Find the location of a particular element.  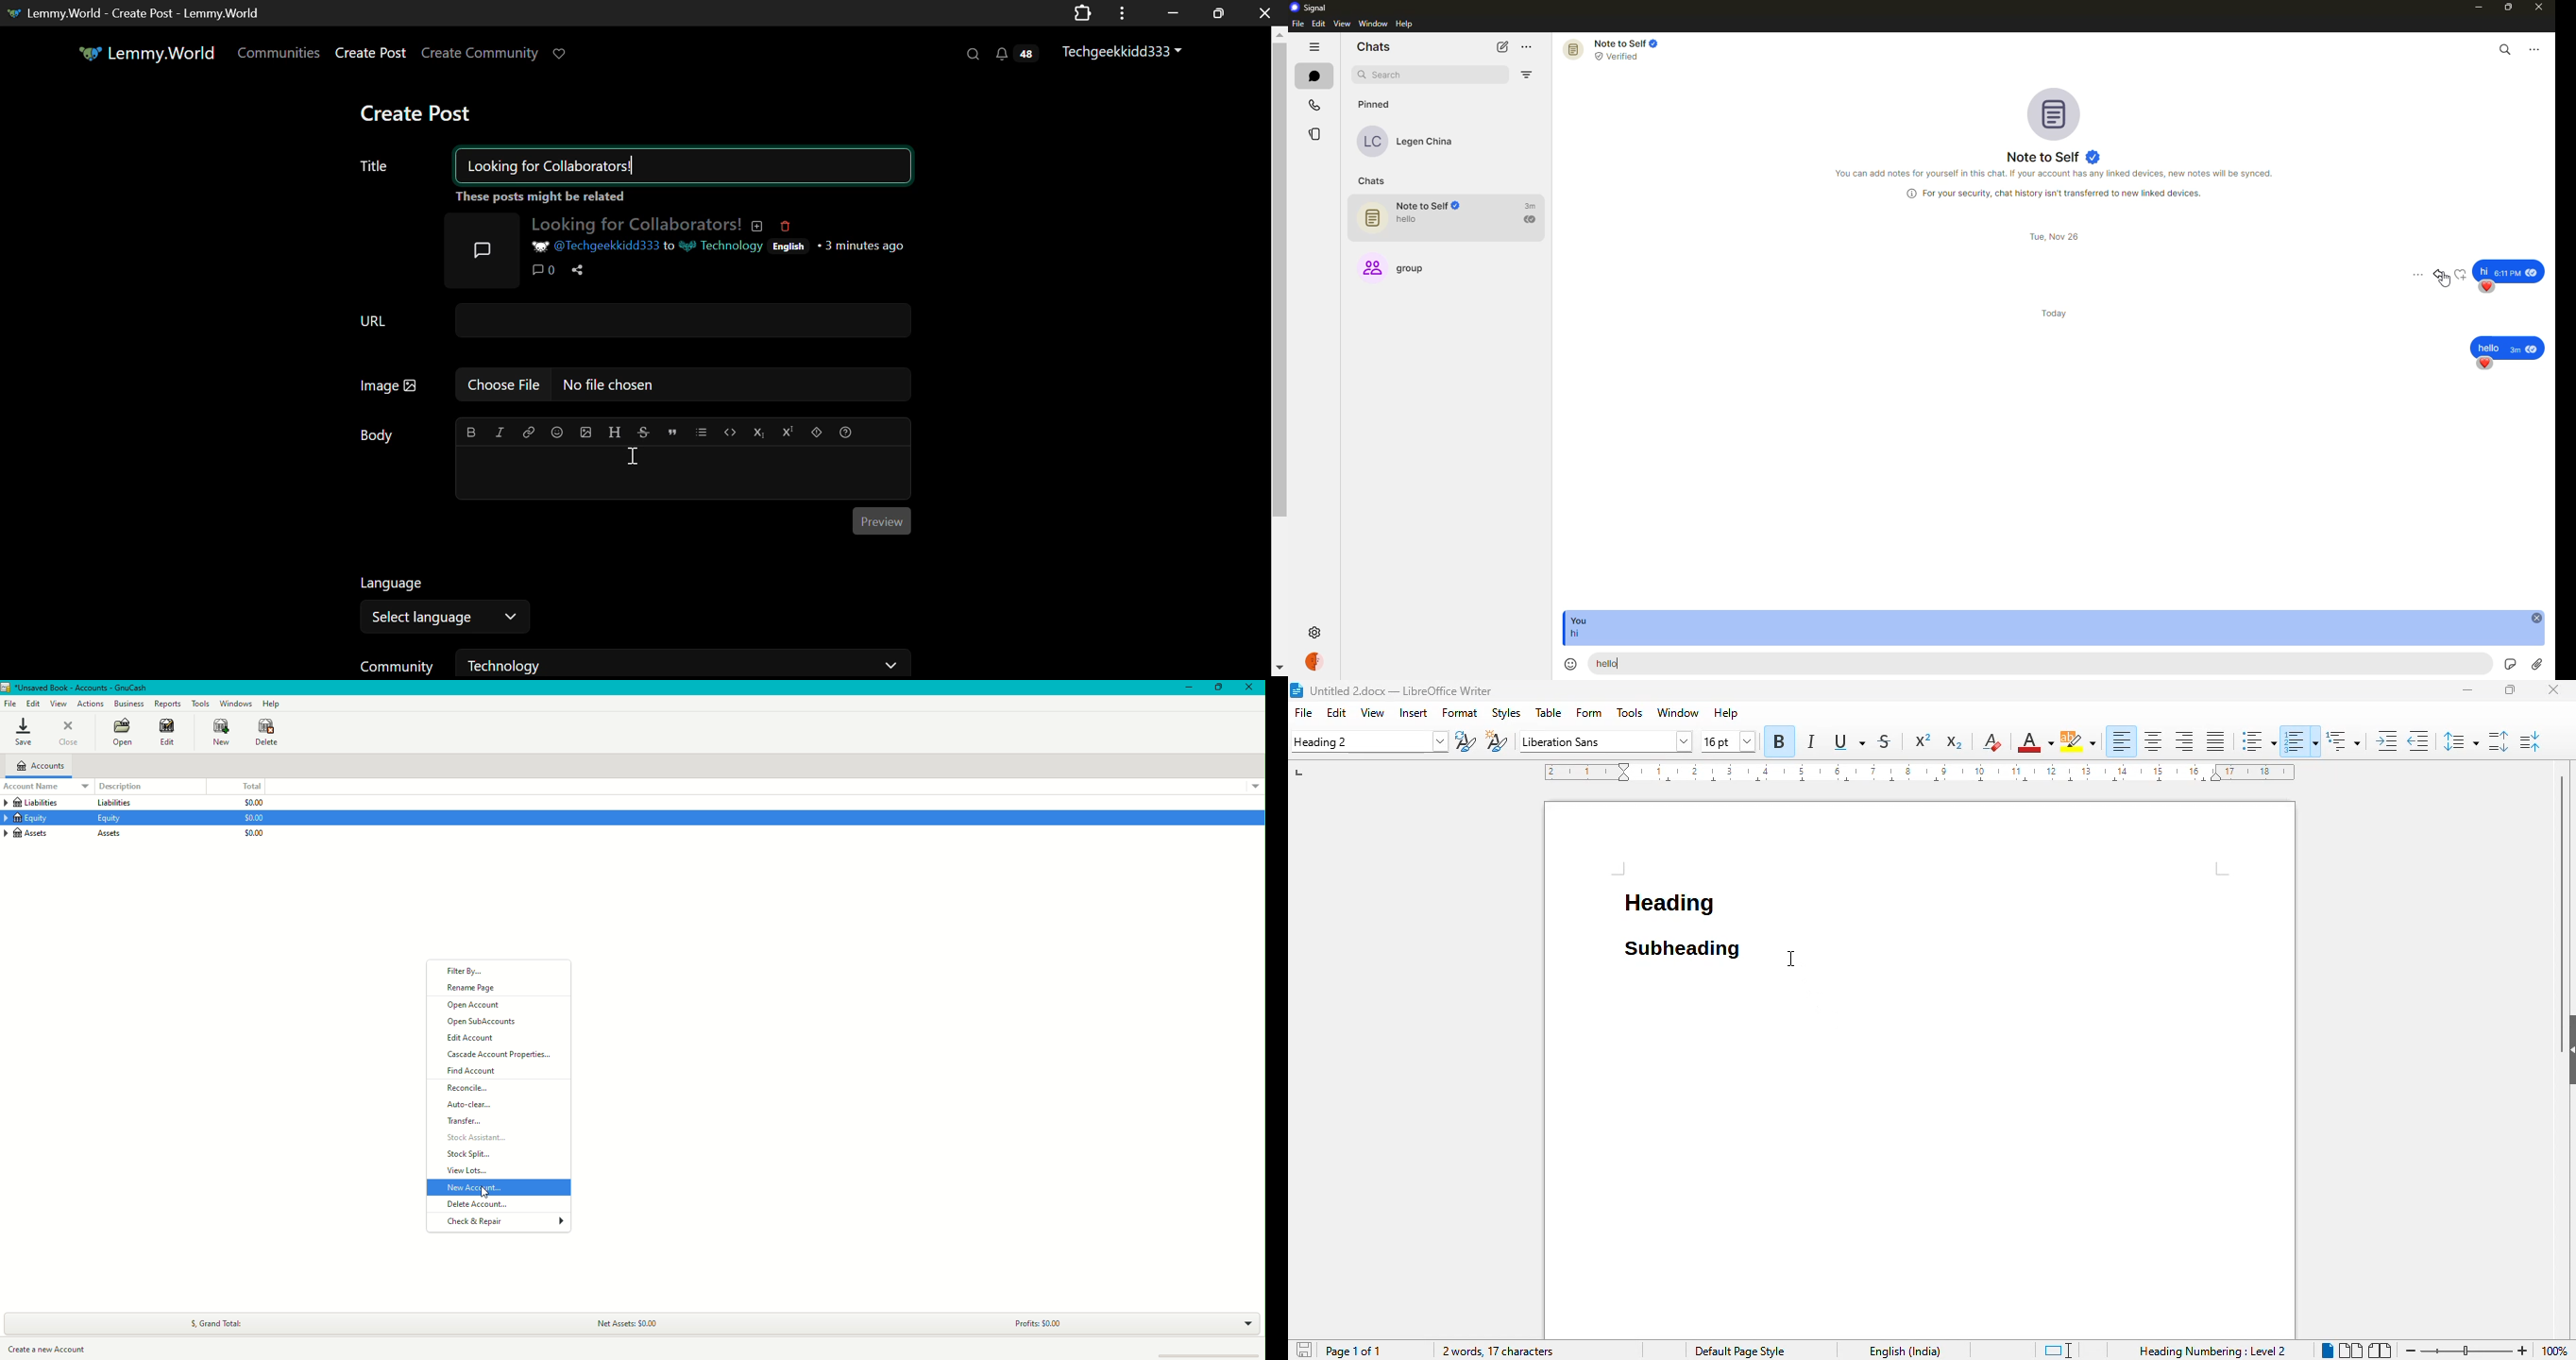

close is located at coordinates (2536, 619).